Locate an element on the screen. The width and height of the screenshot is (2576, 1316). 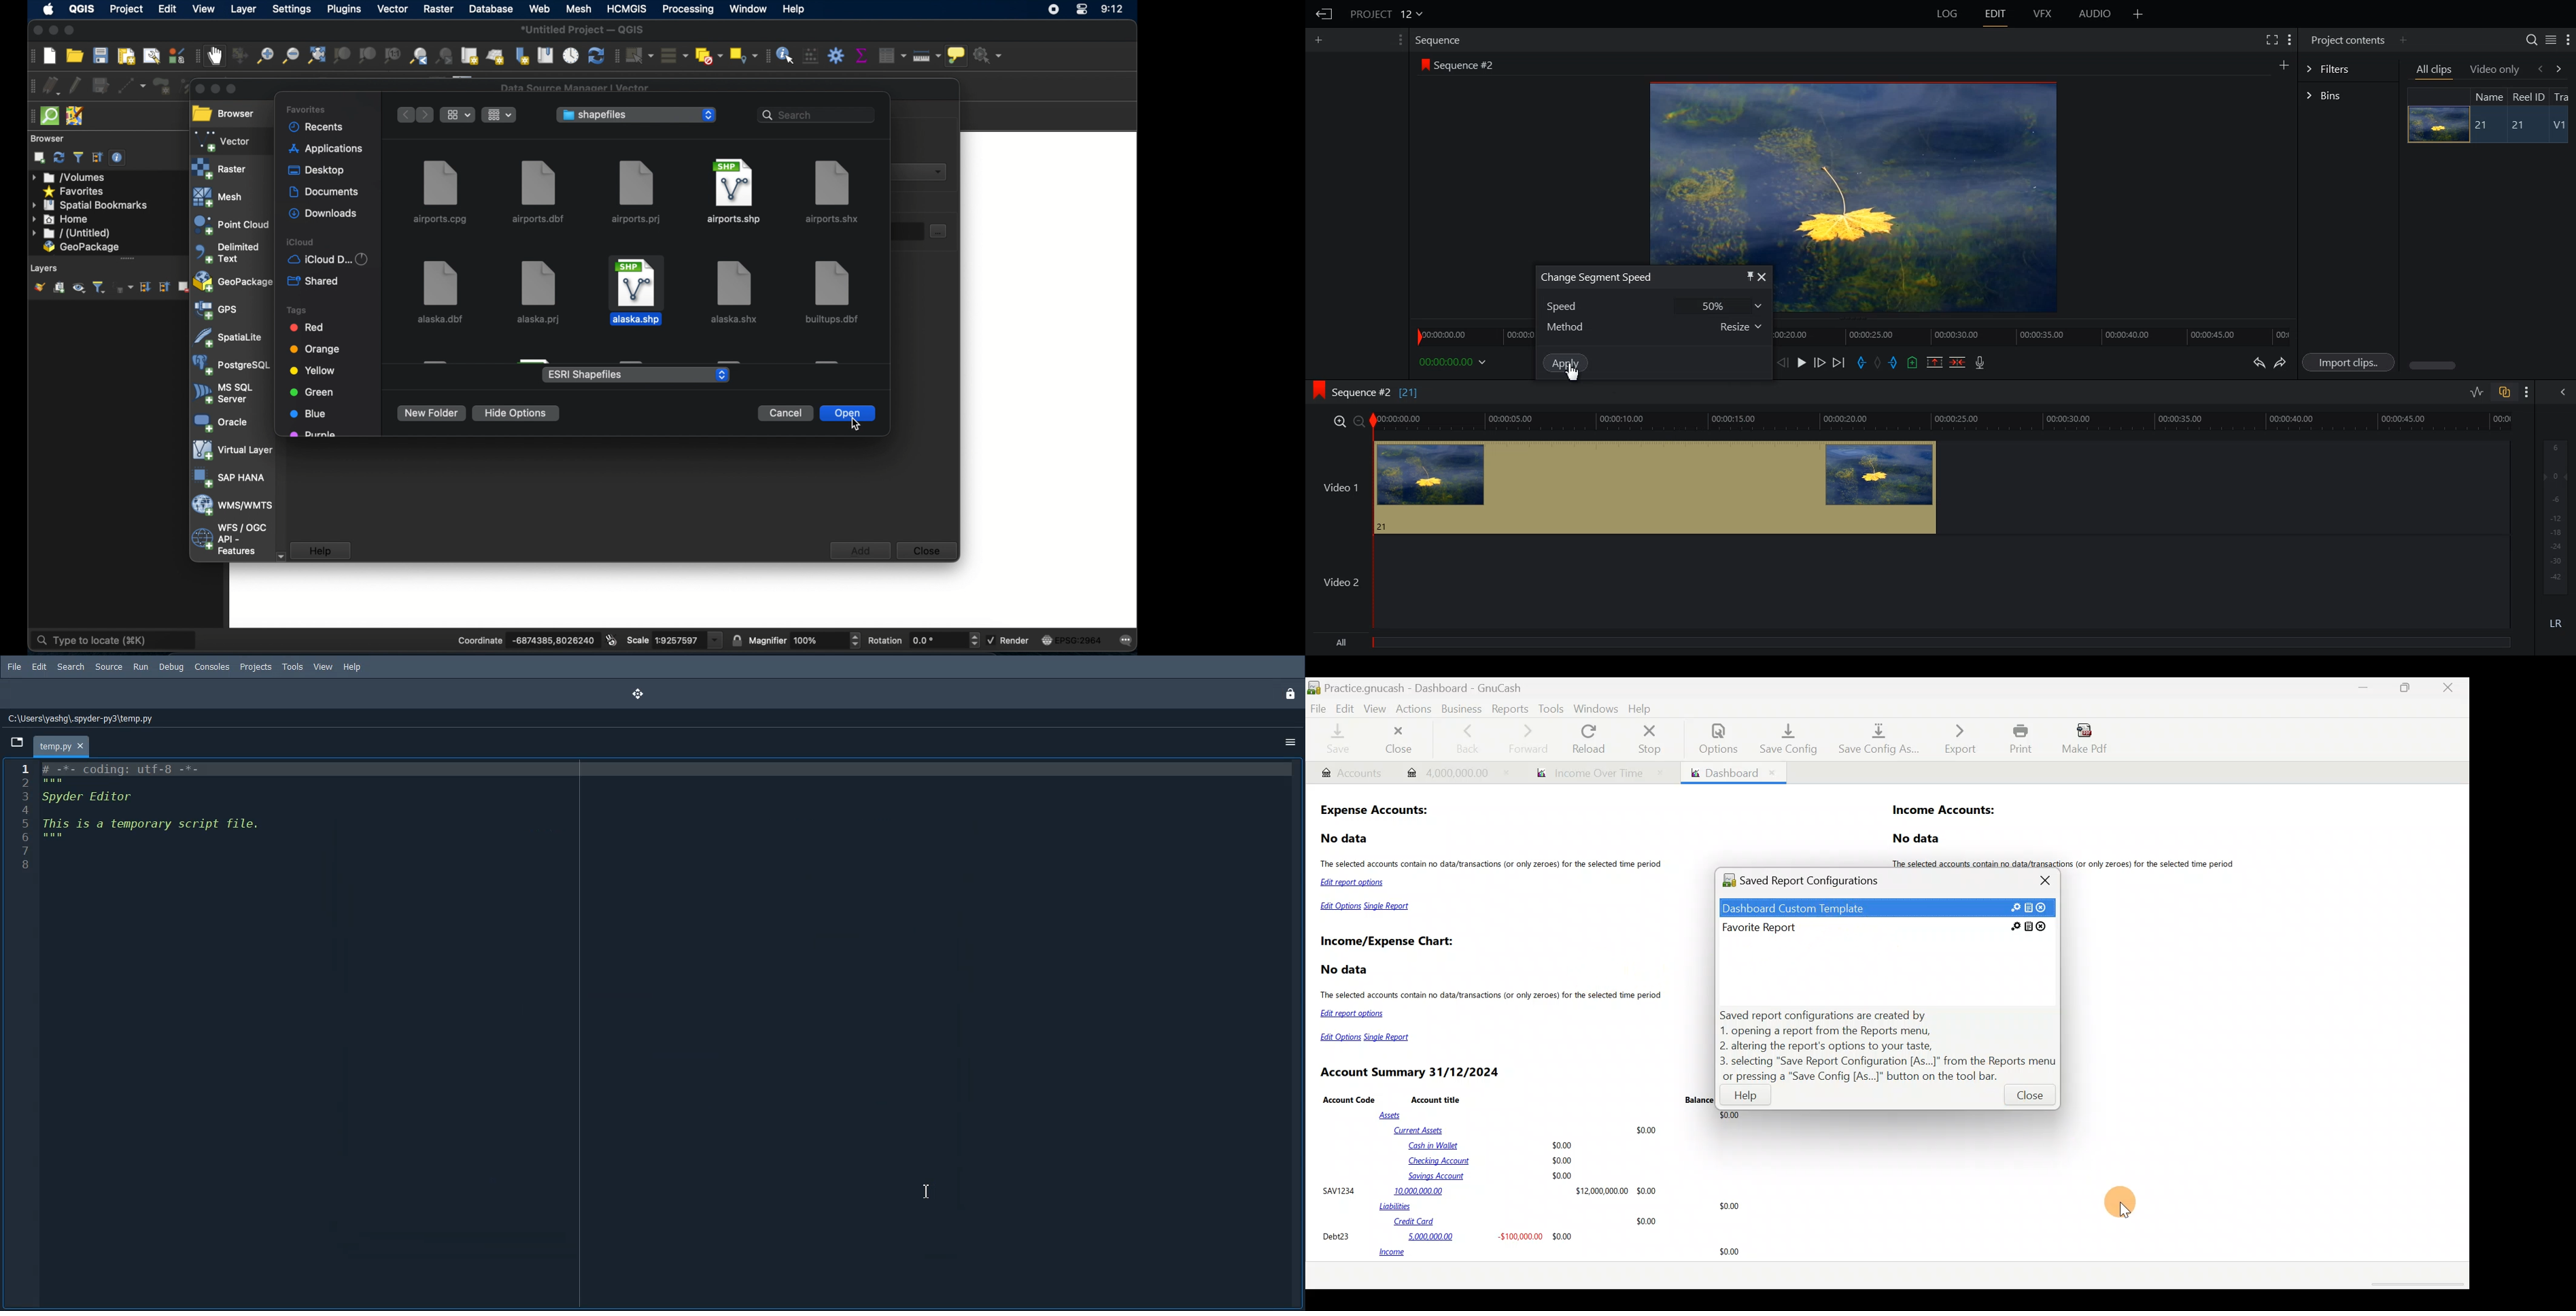
Stop is located at coordinates (1653, 739).